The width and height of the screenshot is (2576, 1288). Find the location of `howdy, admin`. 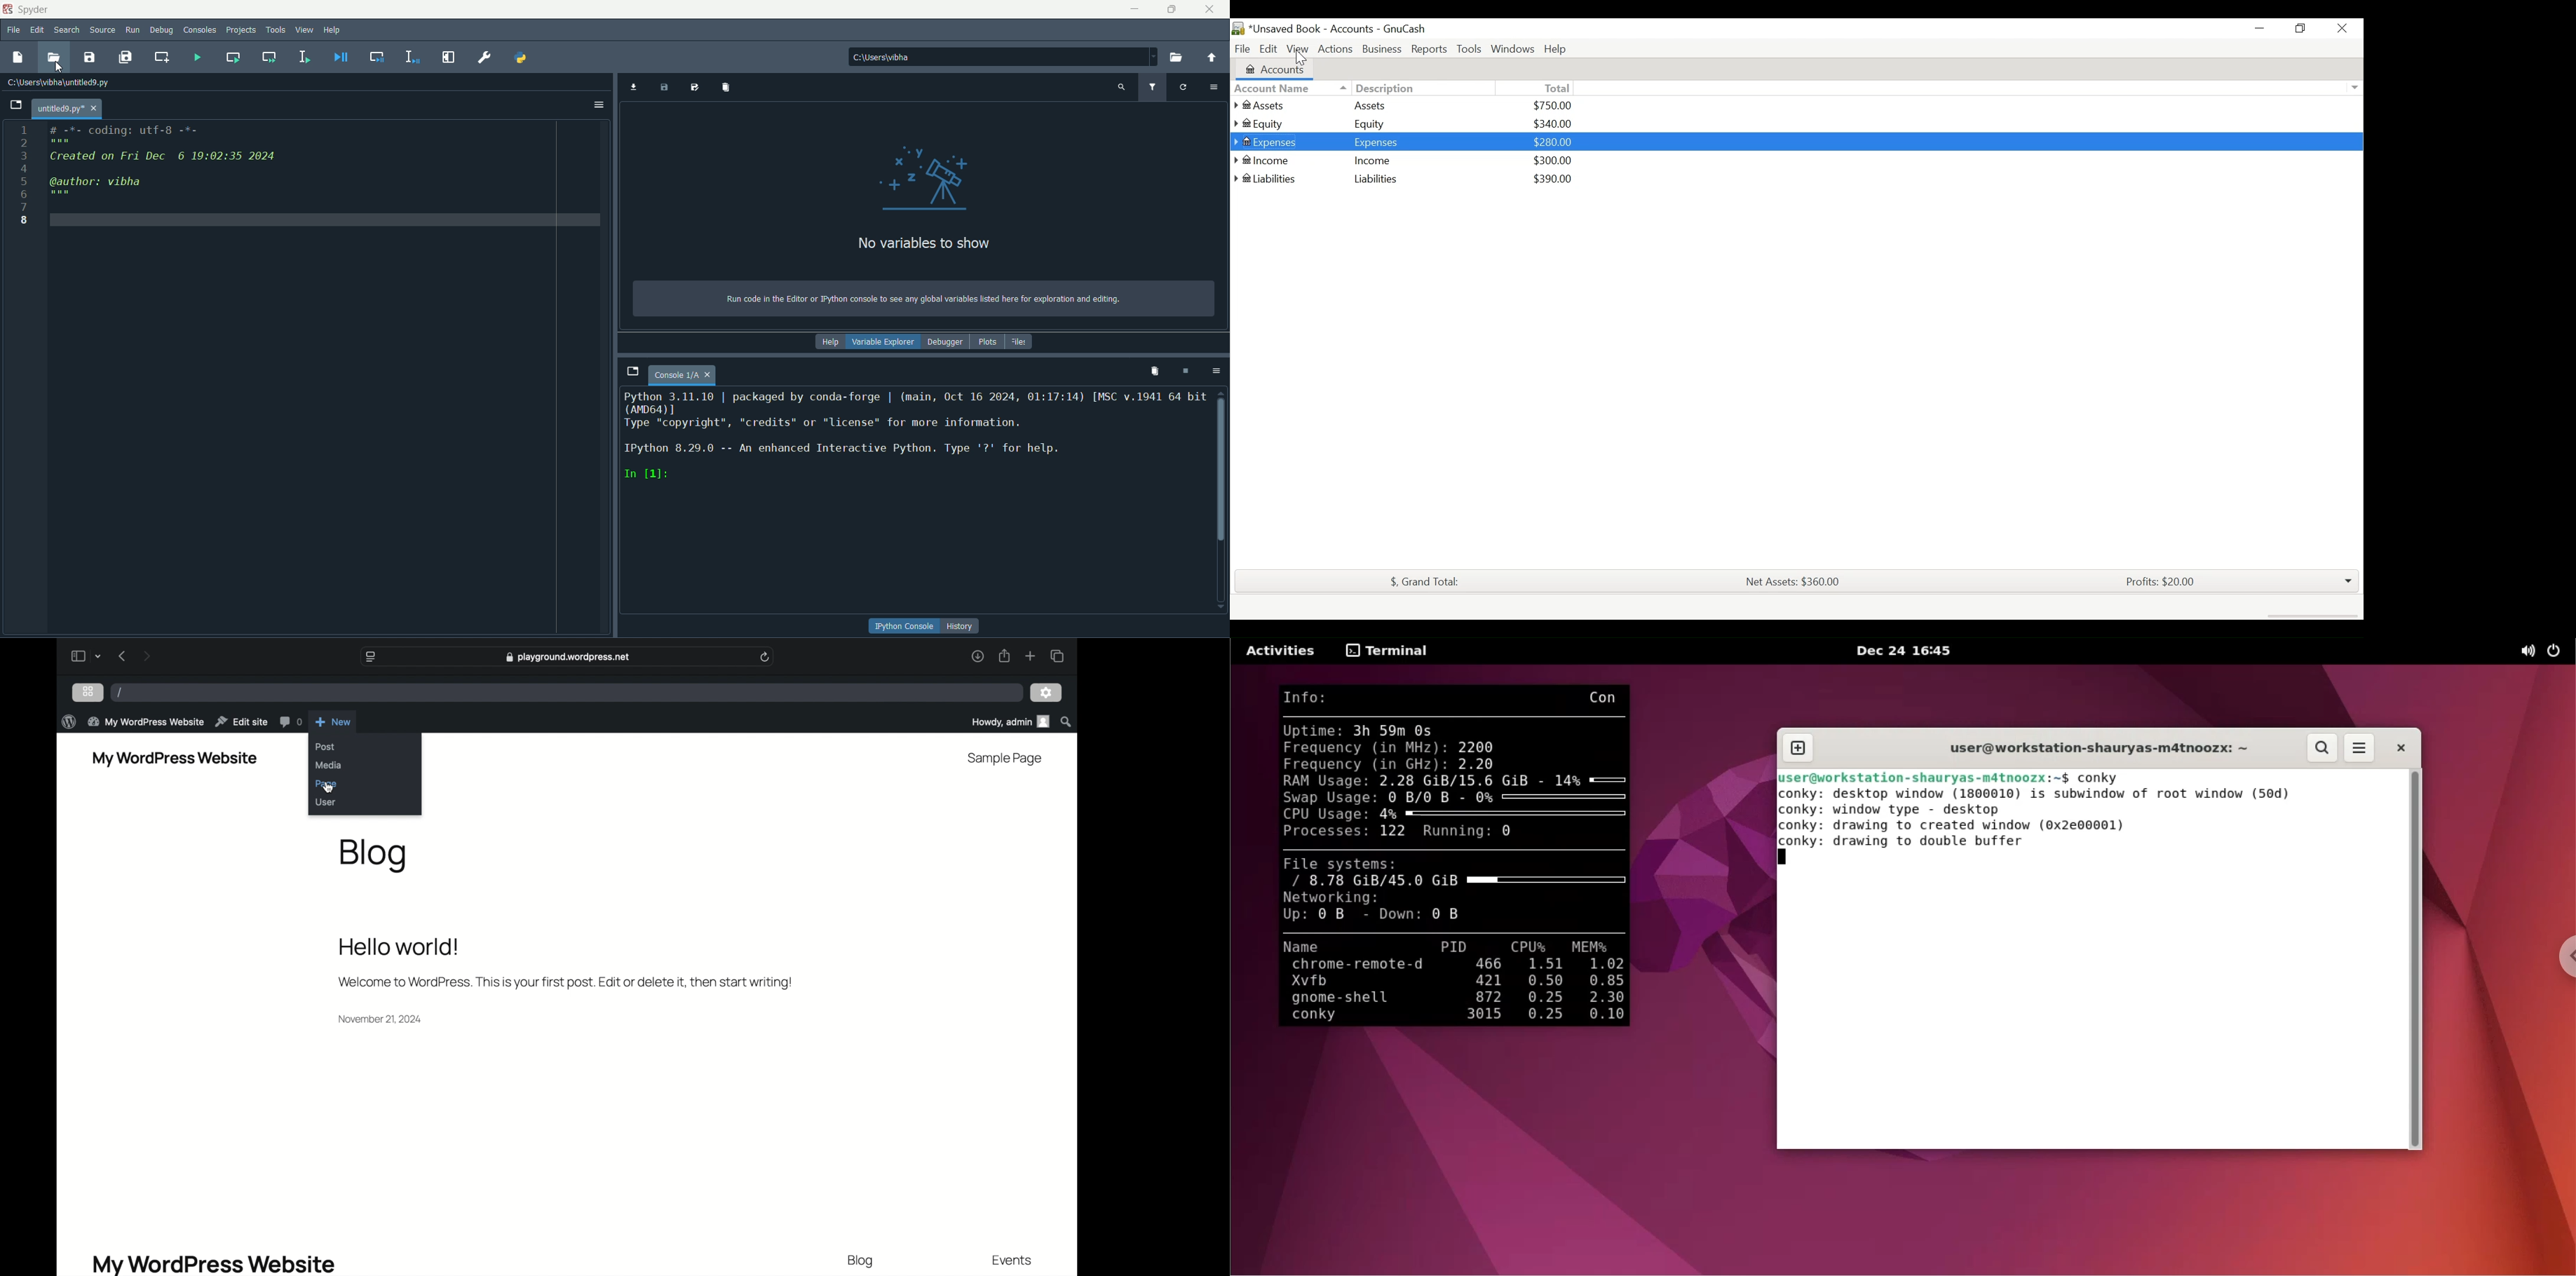

howdy, admin is located at coordinates (1010, 722).